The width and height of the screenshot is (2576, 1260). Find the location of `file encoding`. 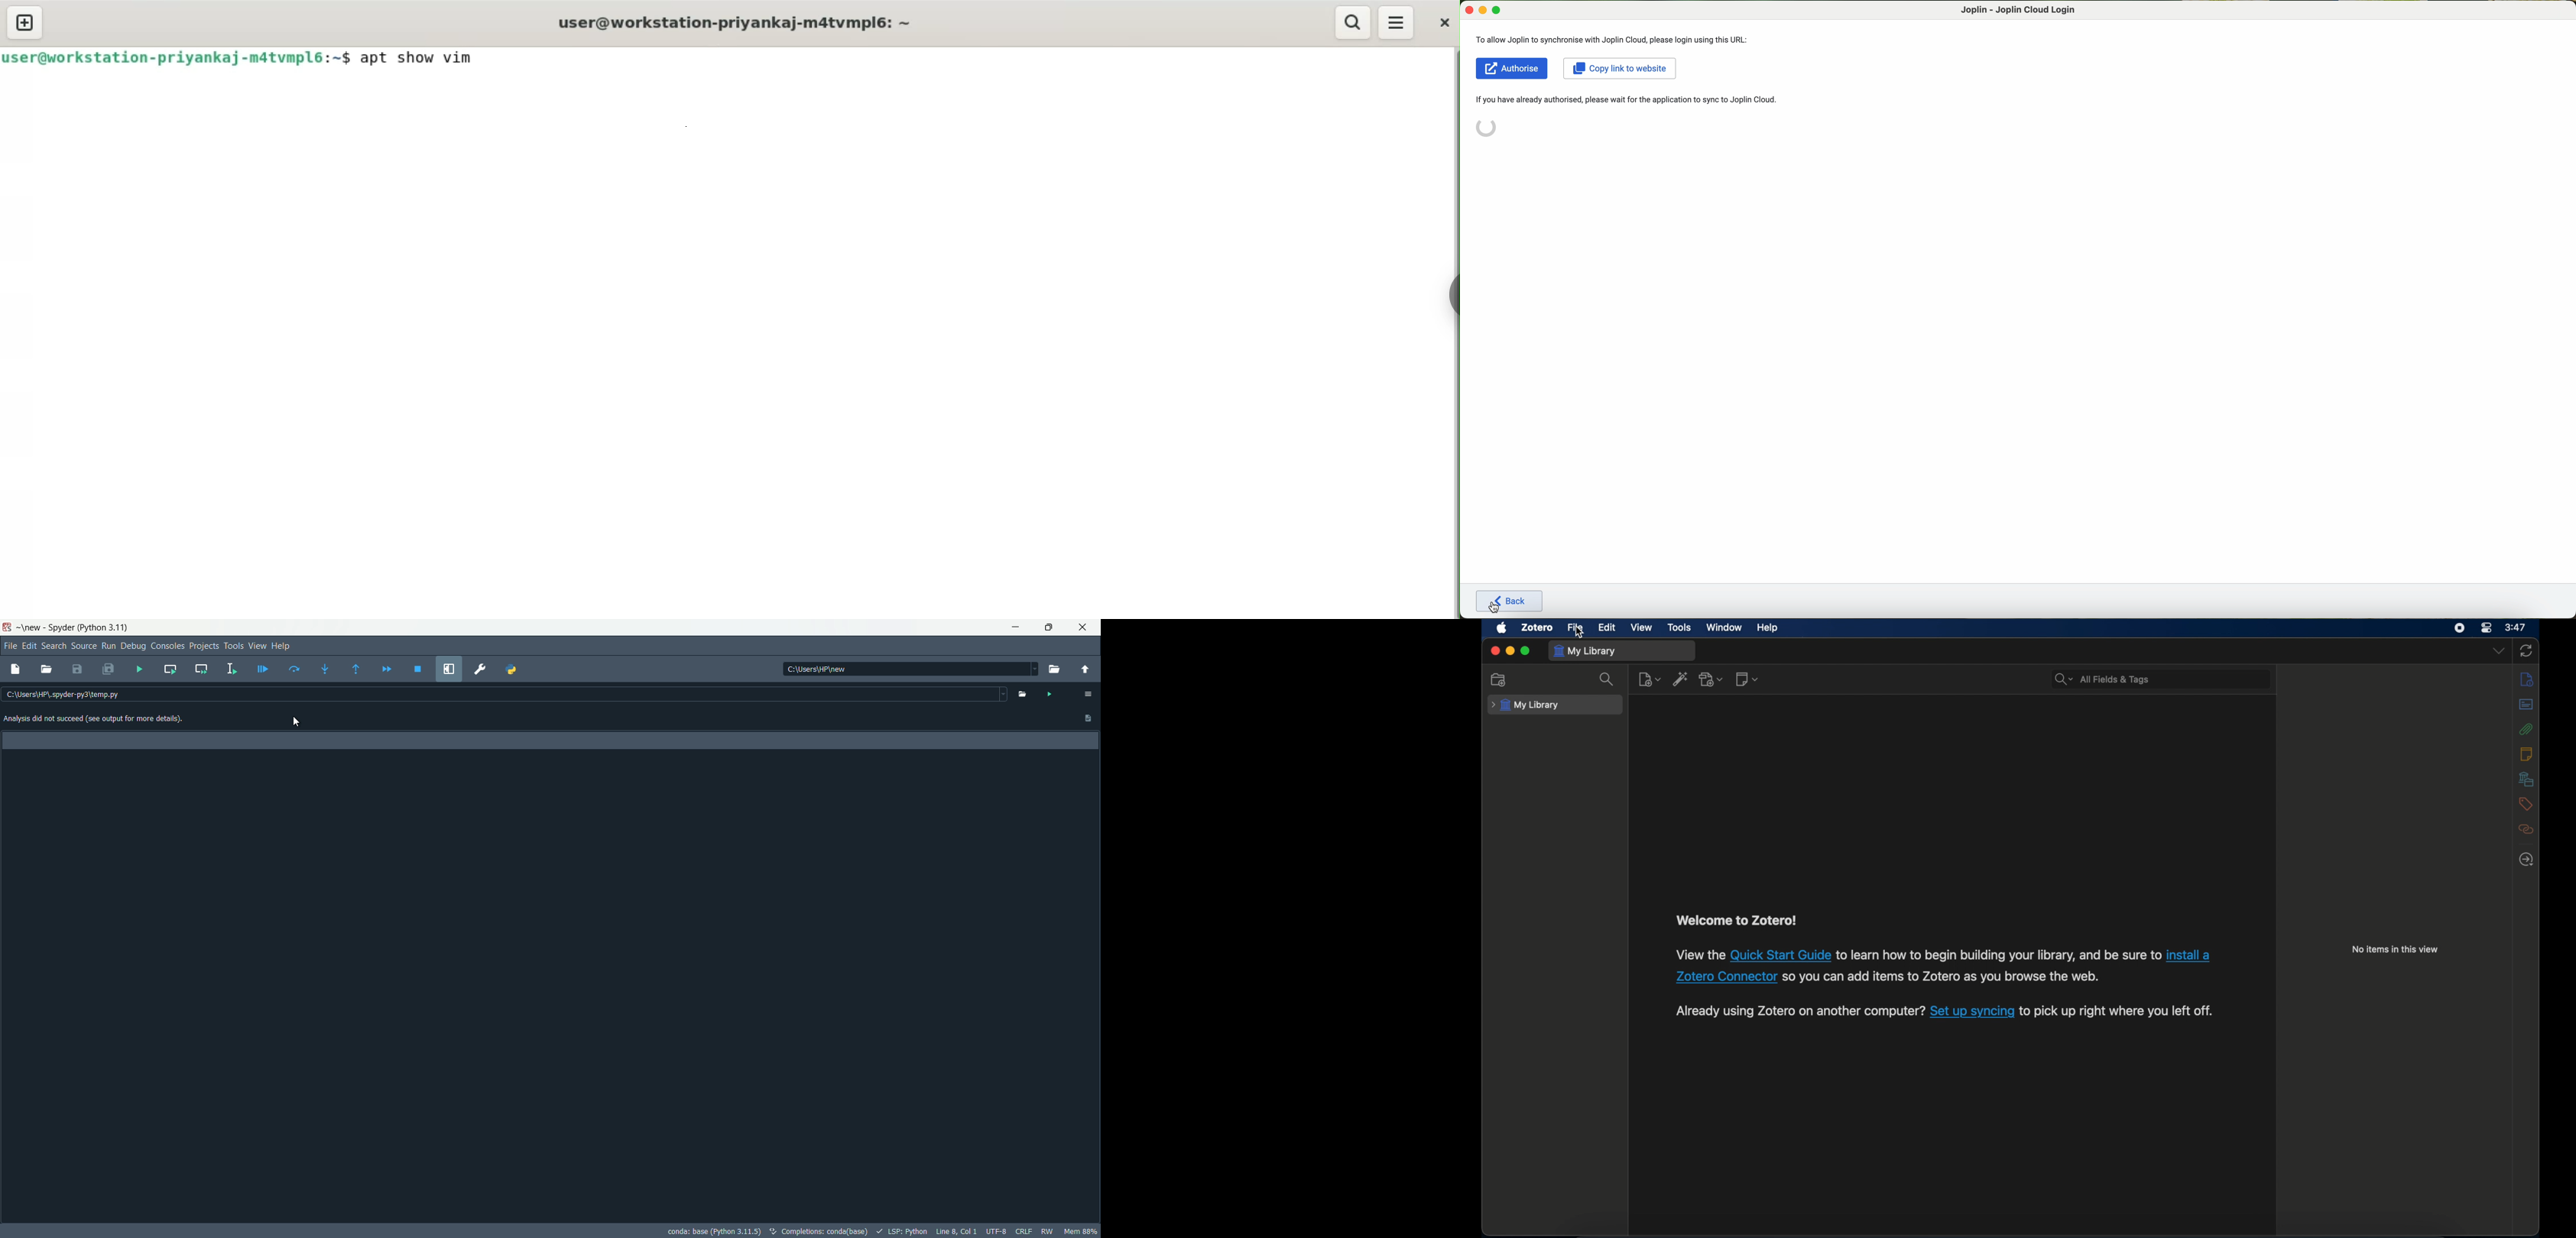

file encoding is located at coordinates (995, 1230).